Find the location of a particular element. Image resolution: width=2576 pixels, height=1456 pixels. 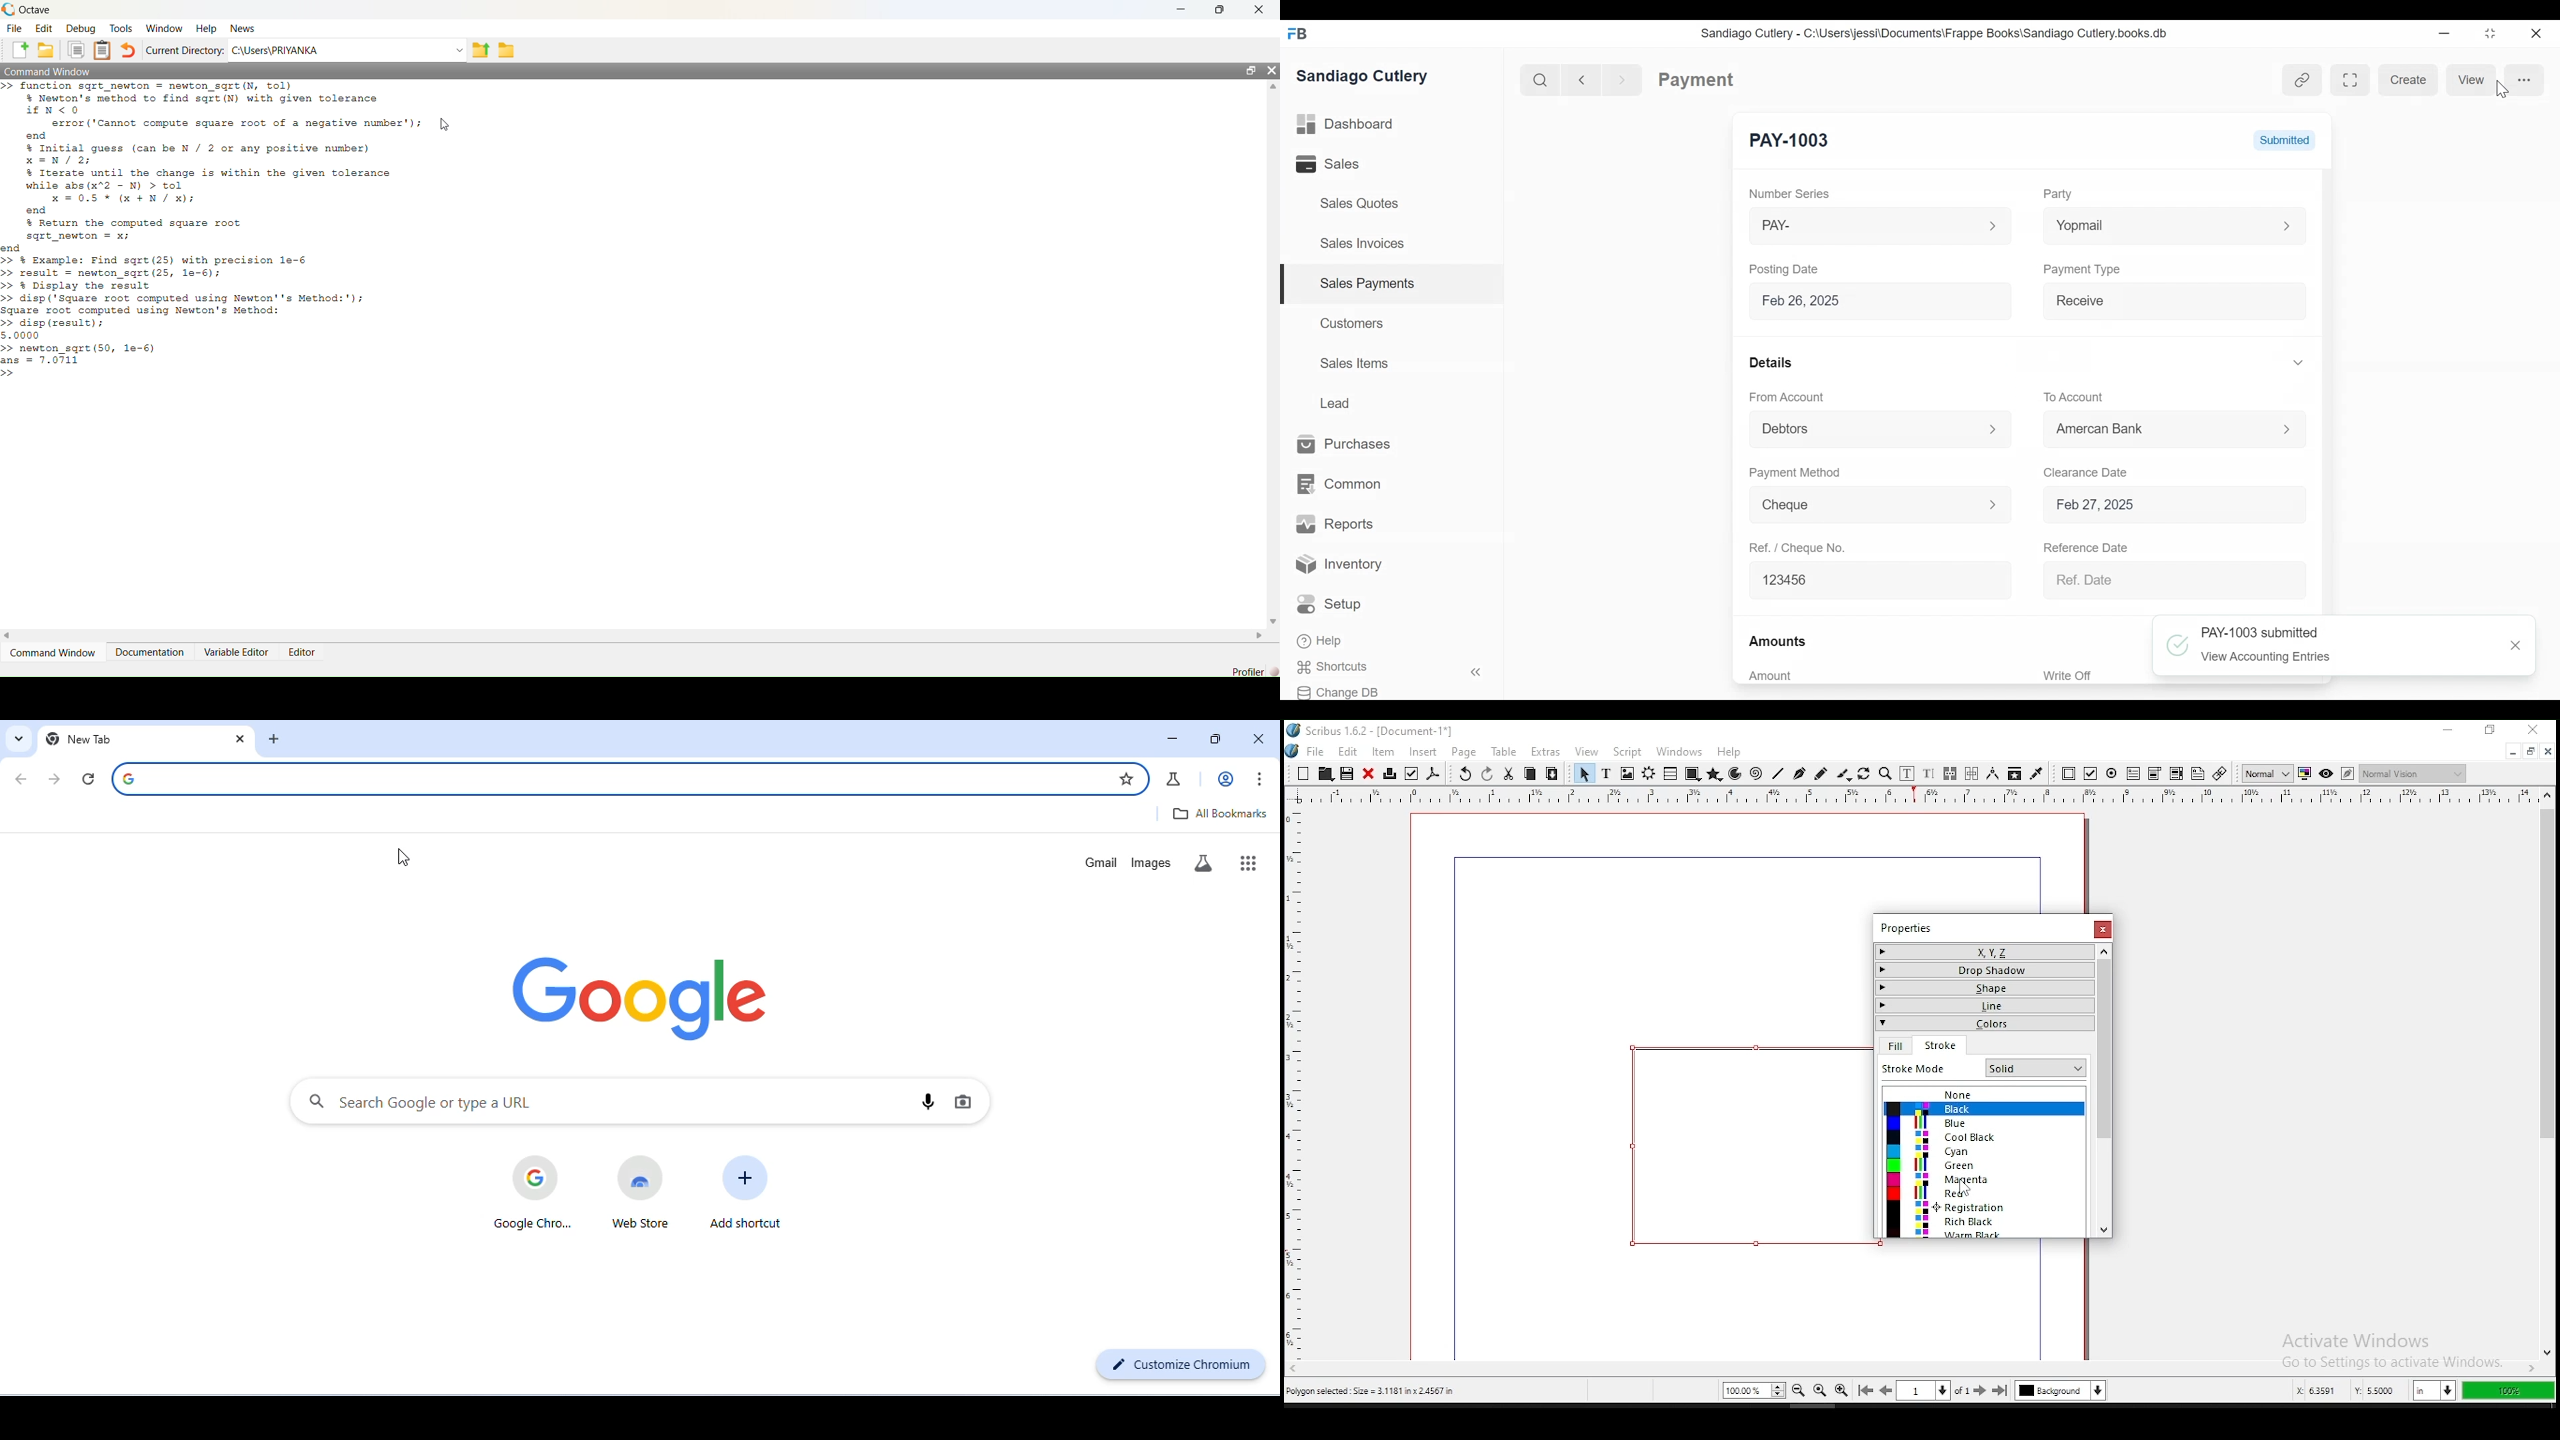

go forward is located at coordinates (56, 779).